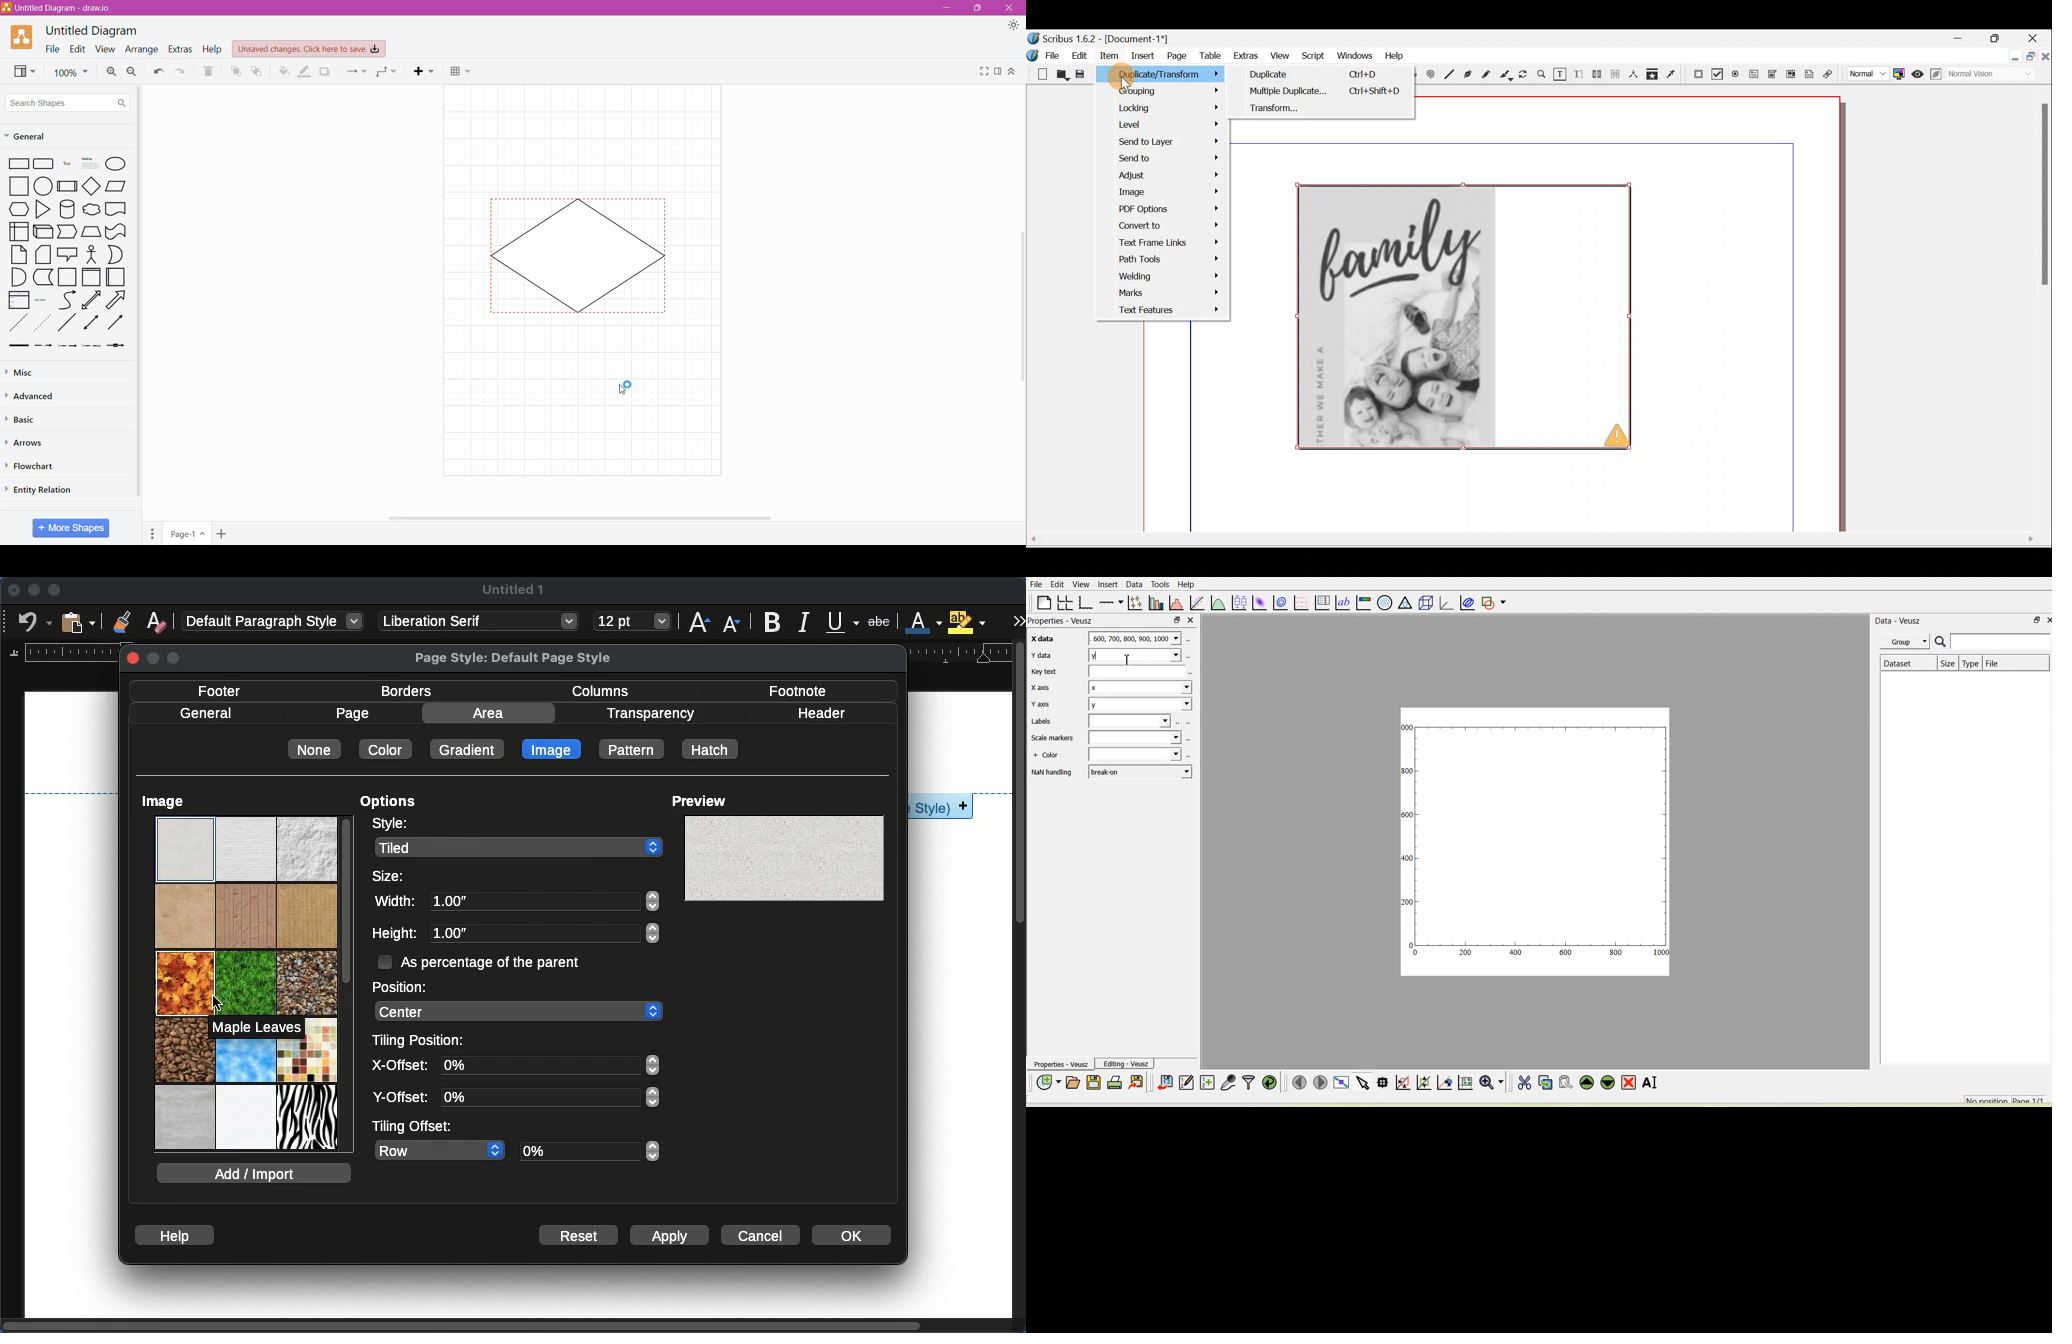 Image resolution: width=2072 pixels, height=1344 pixels. I want to click on Histogram of a dataset, so click(1176, 603).